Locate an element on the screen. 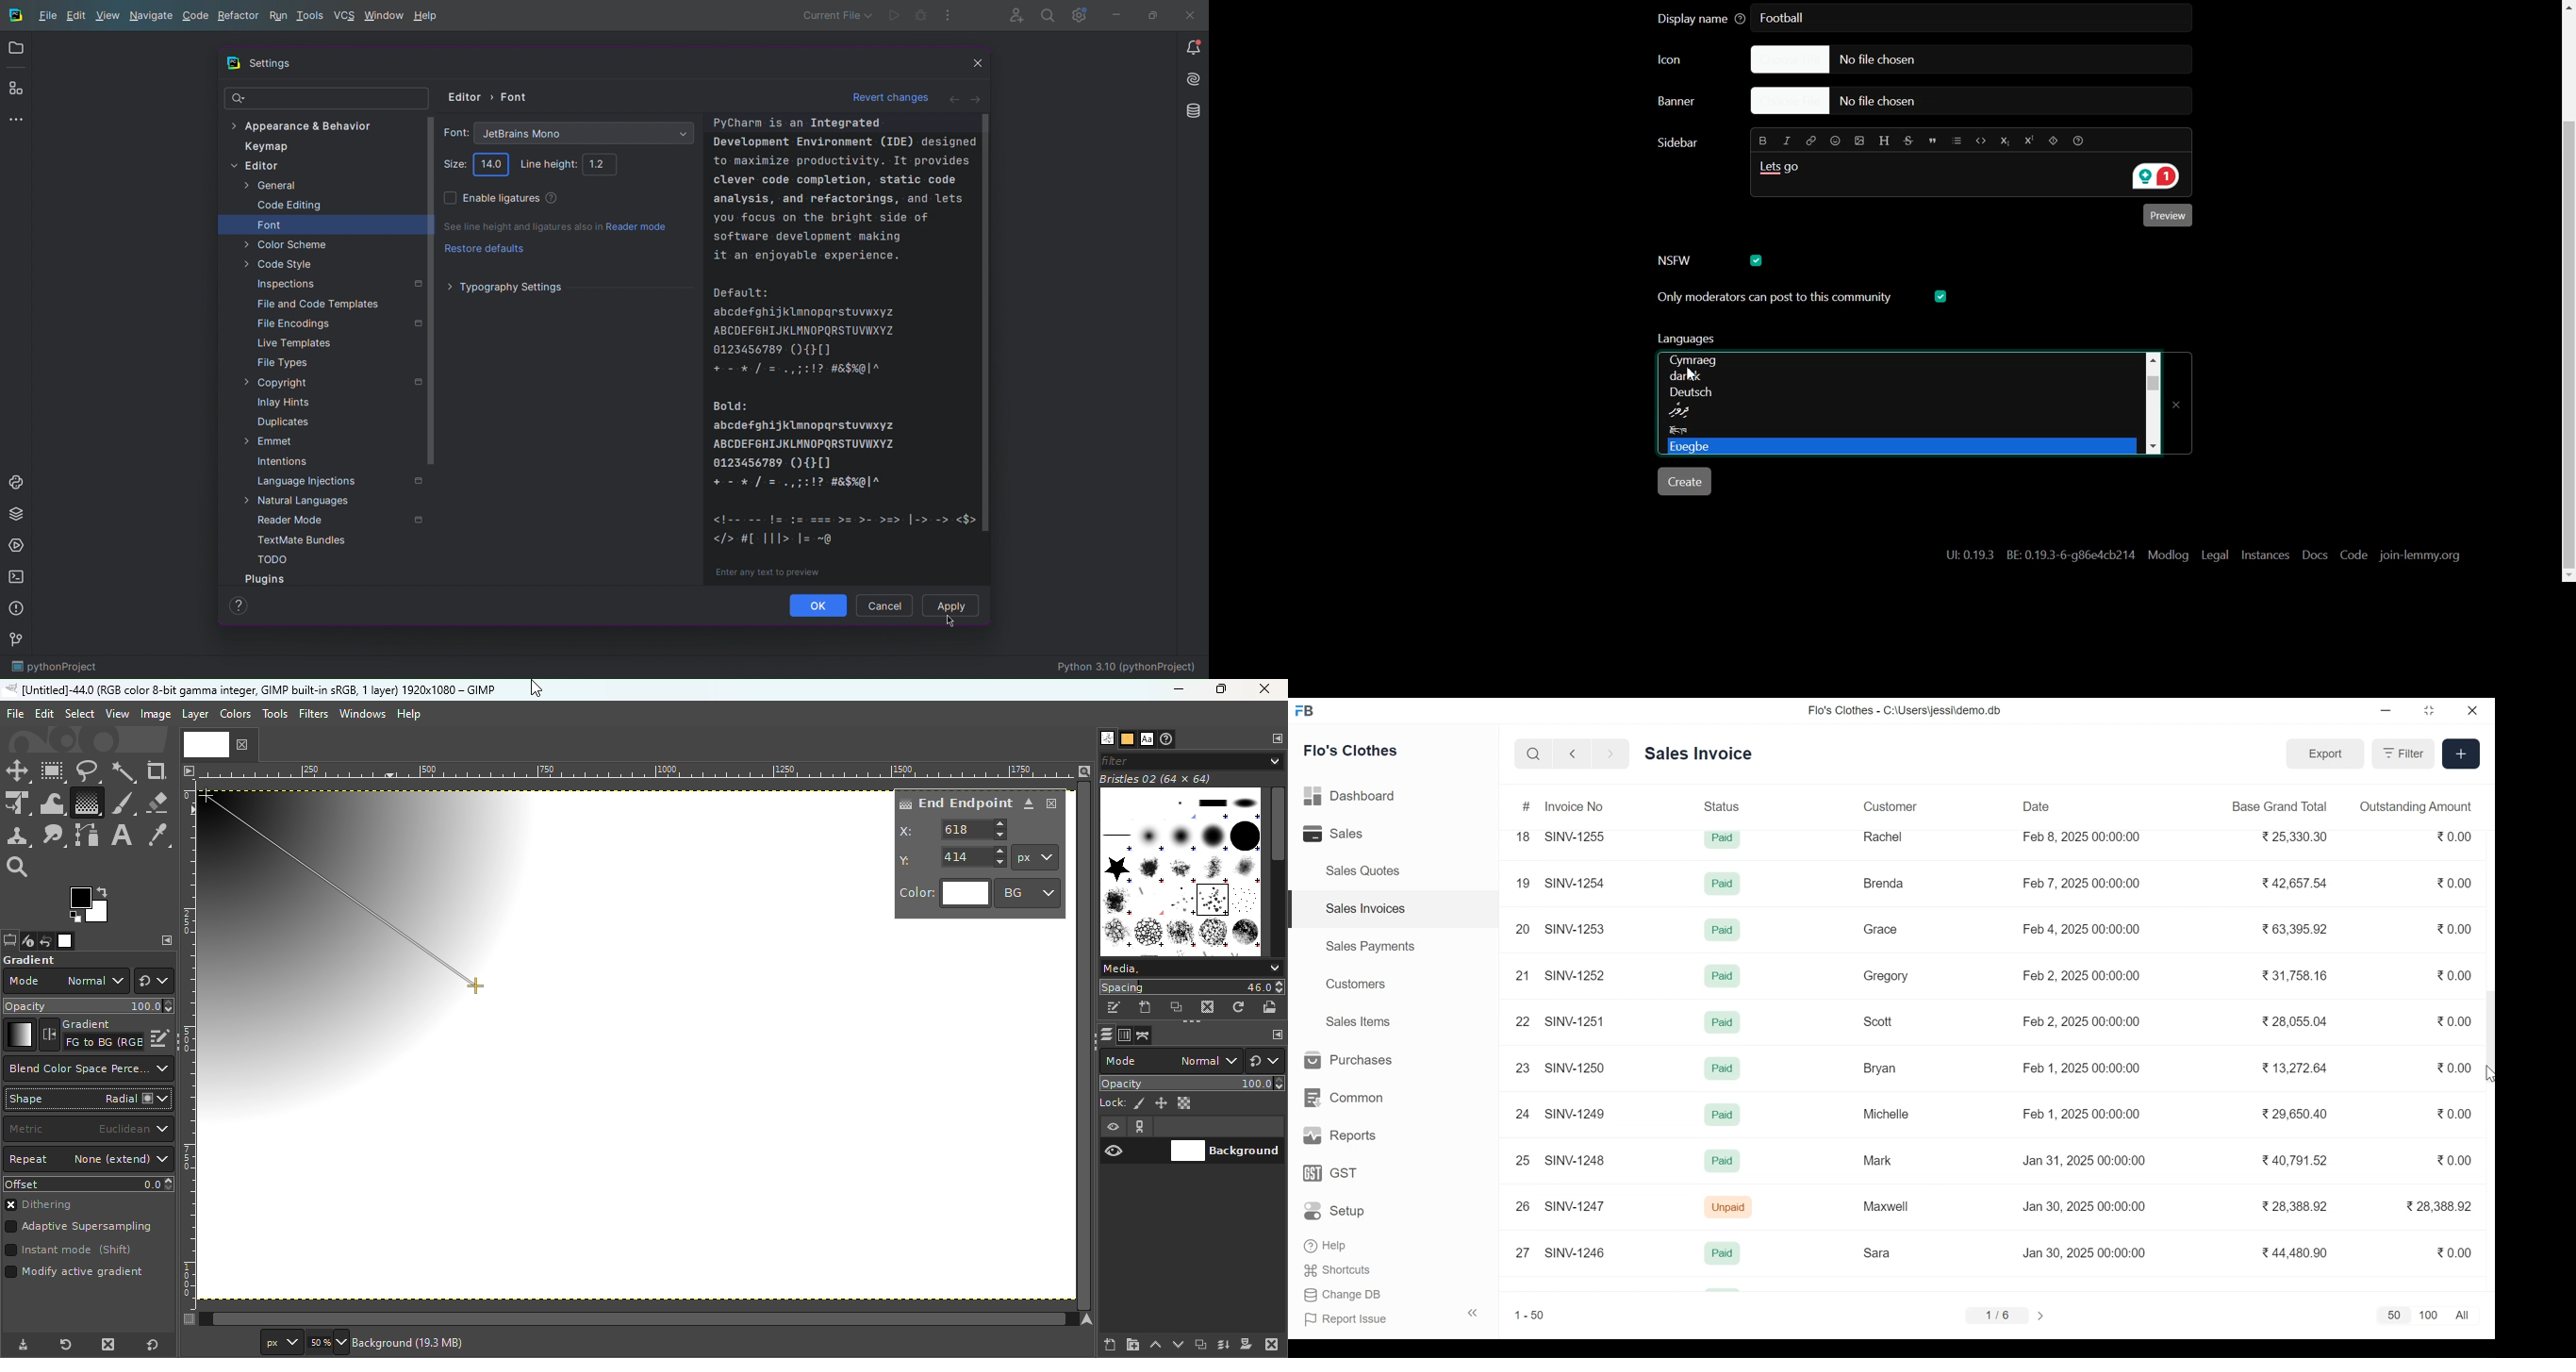 Image resolution: width=2576 pixels, height=1372 pixels. SINV-1251 is located at coordinates (1575, 1021).